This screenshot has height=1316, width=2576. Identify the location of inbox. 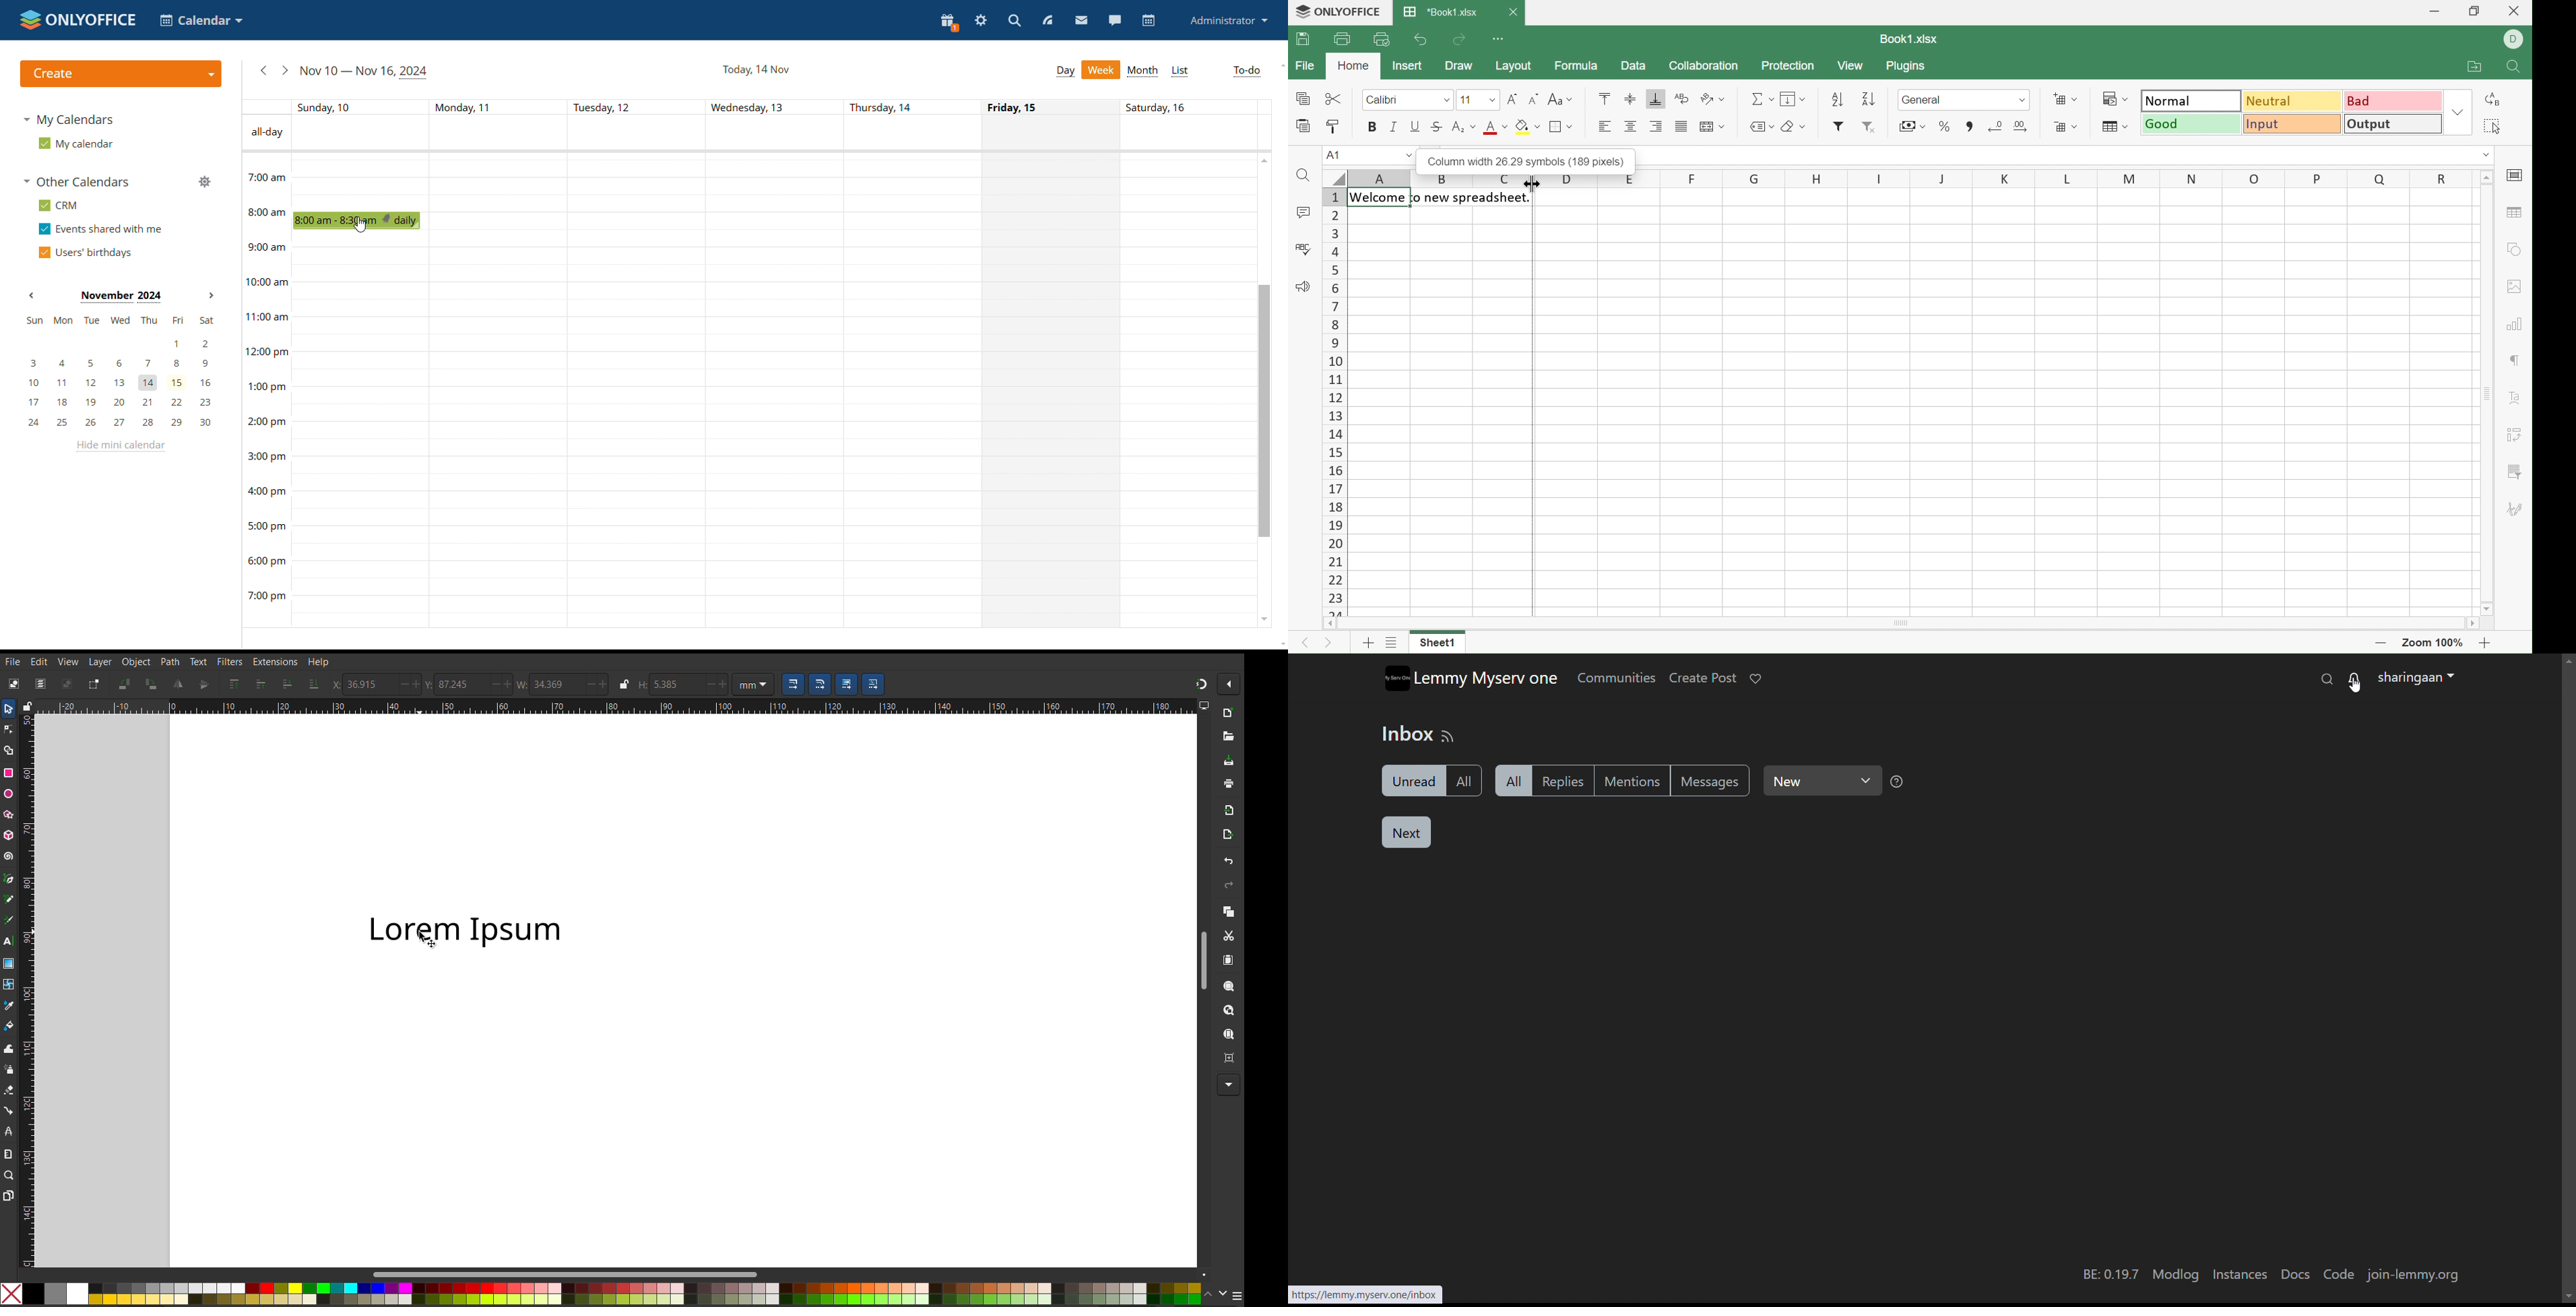
(1404, 735).